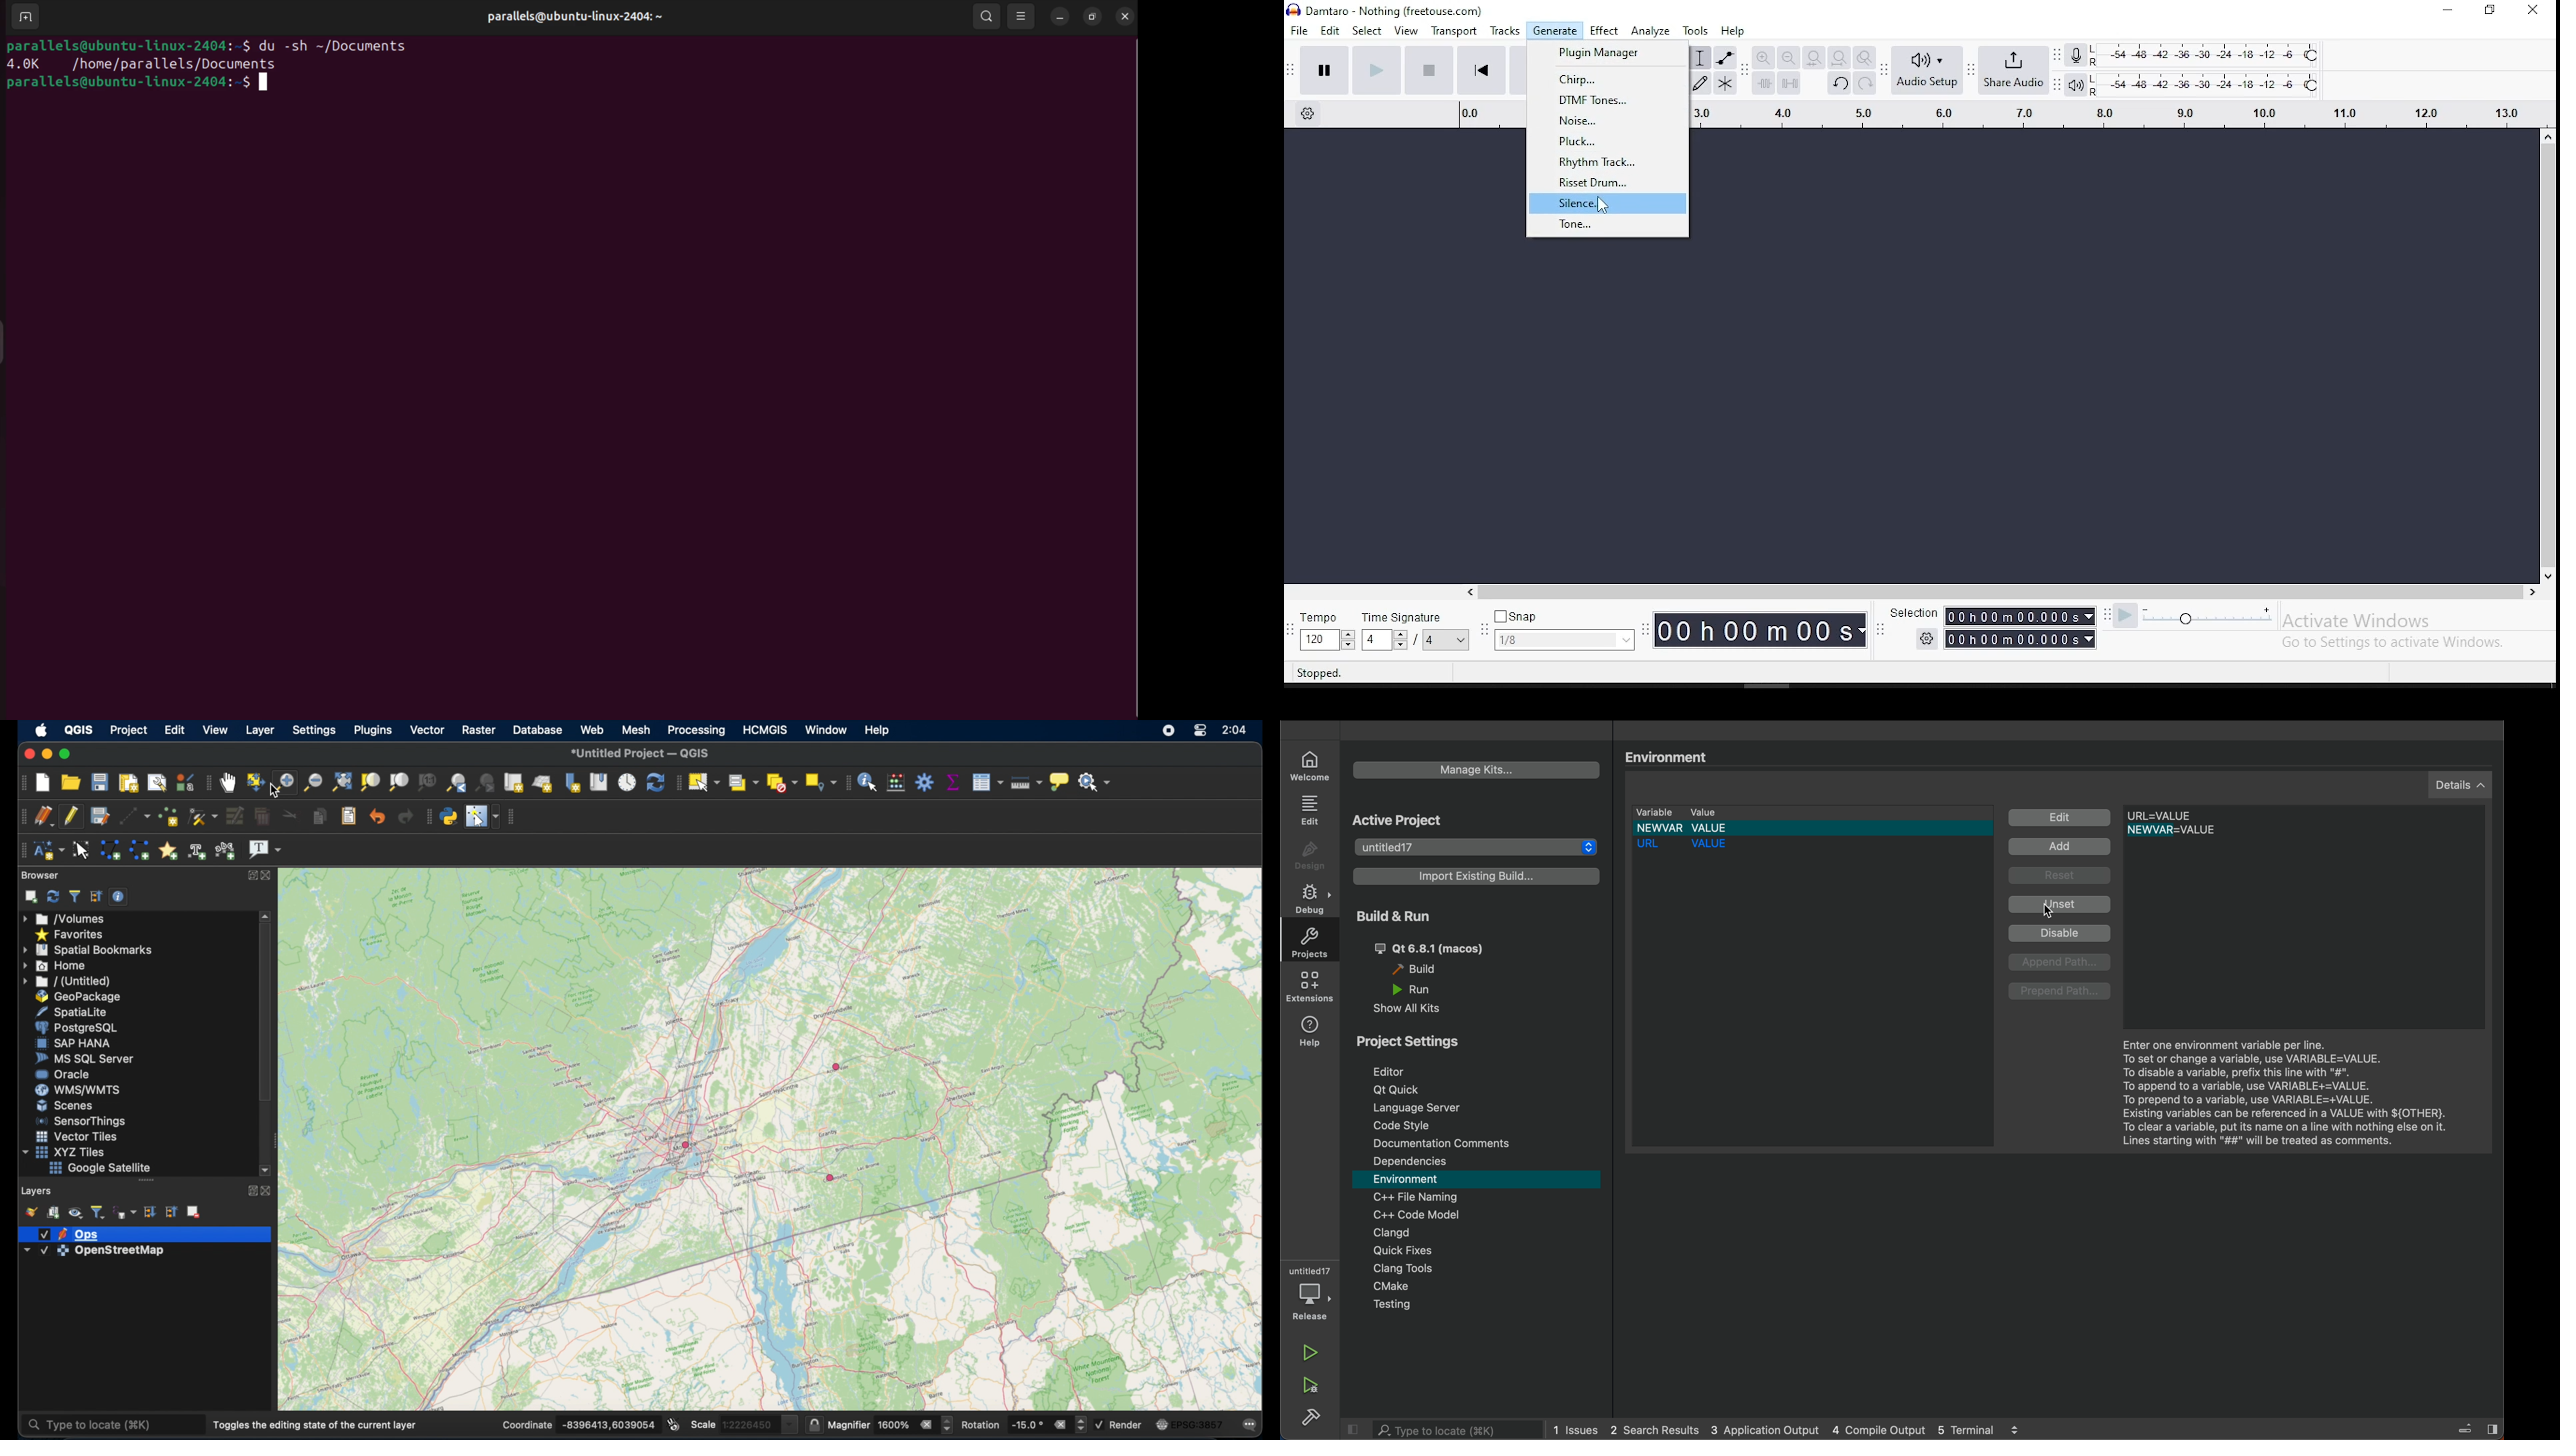 The width and height of the screenshot is (2576, 1456). What do you see at coordinates (1608, 181) in the screenshot?
I see `risset drum` at bounding box center [1608, 181].